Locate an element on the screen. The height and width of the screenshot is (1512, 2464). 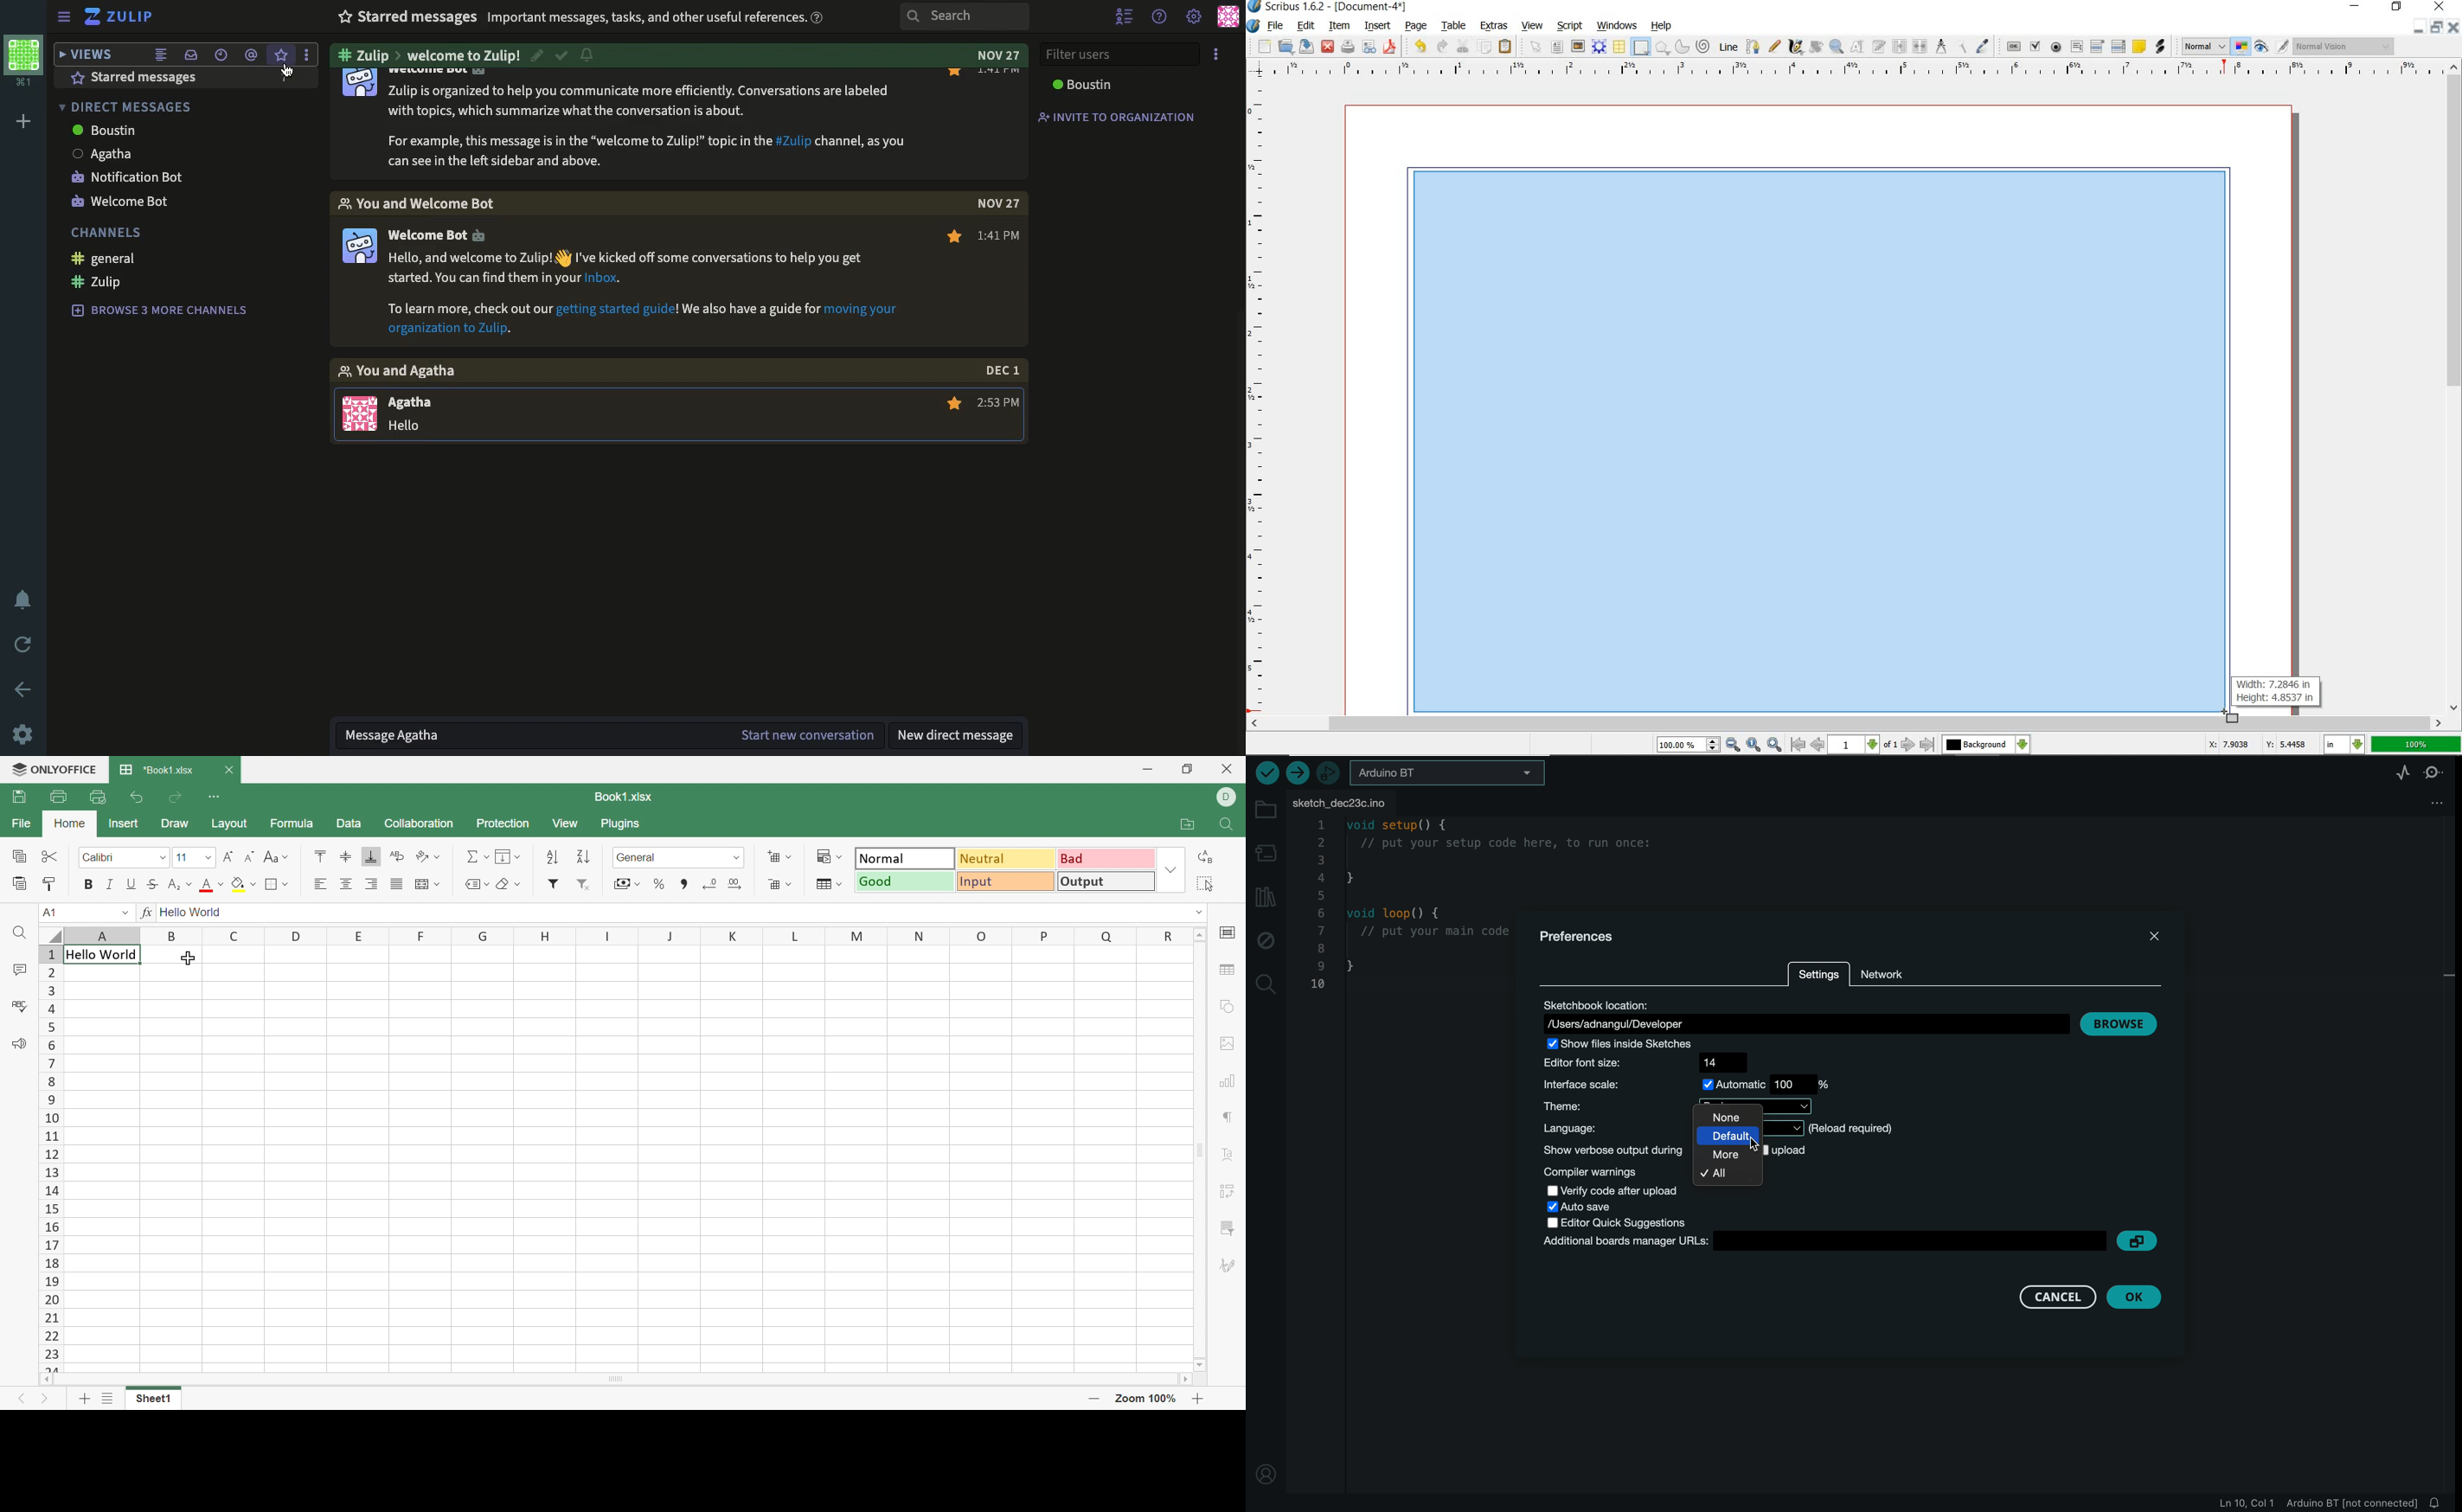
render frame is located at coordinates (1601, 48).